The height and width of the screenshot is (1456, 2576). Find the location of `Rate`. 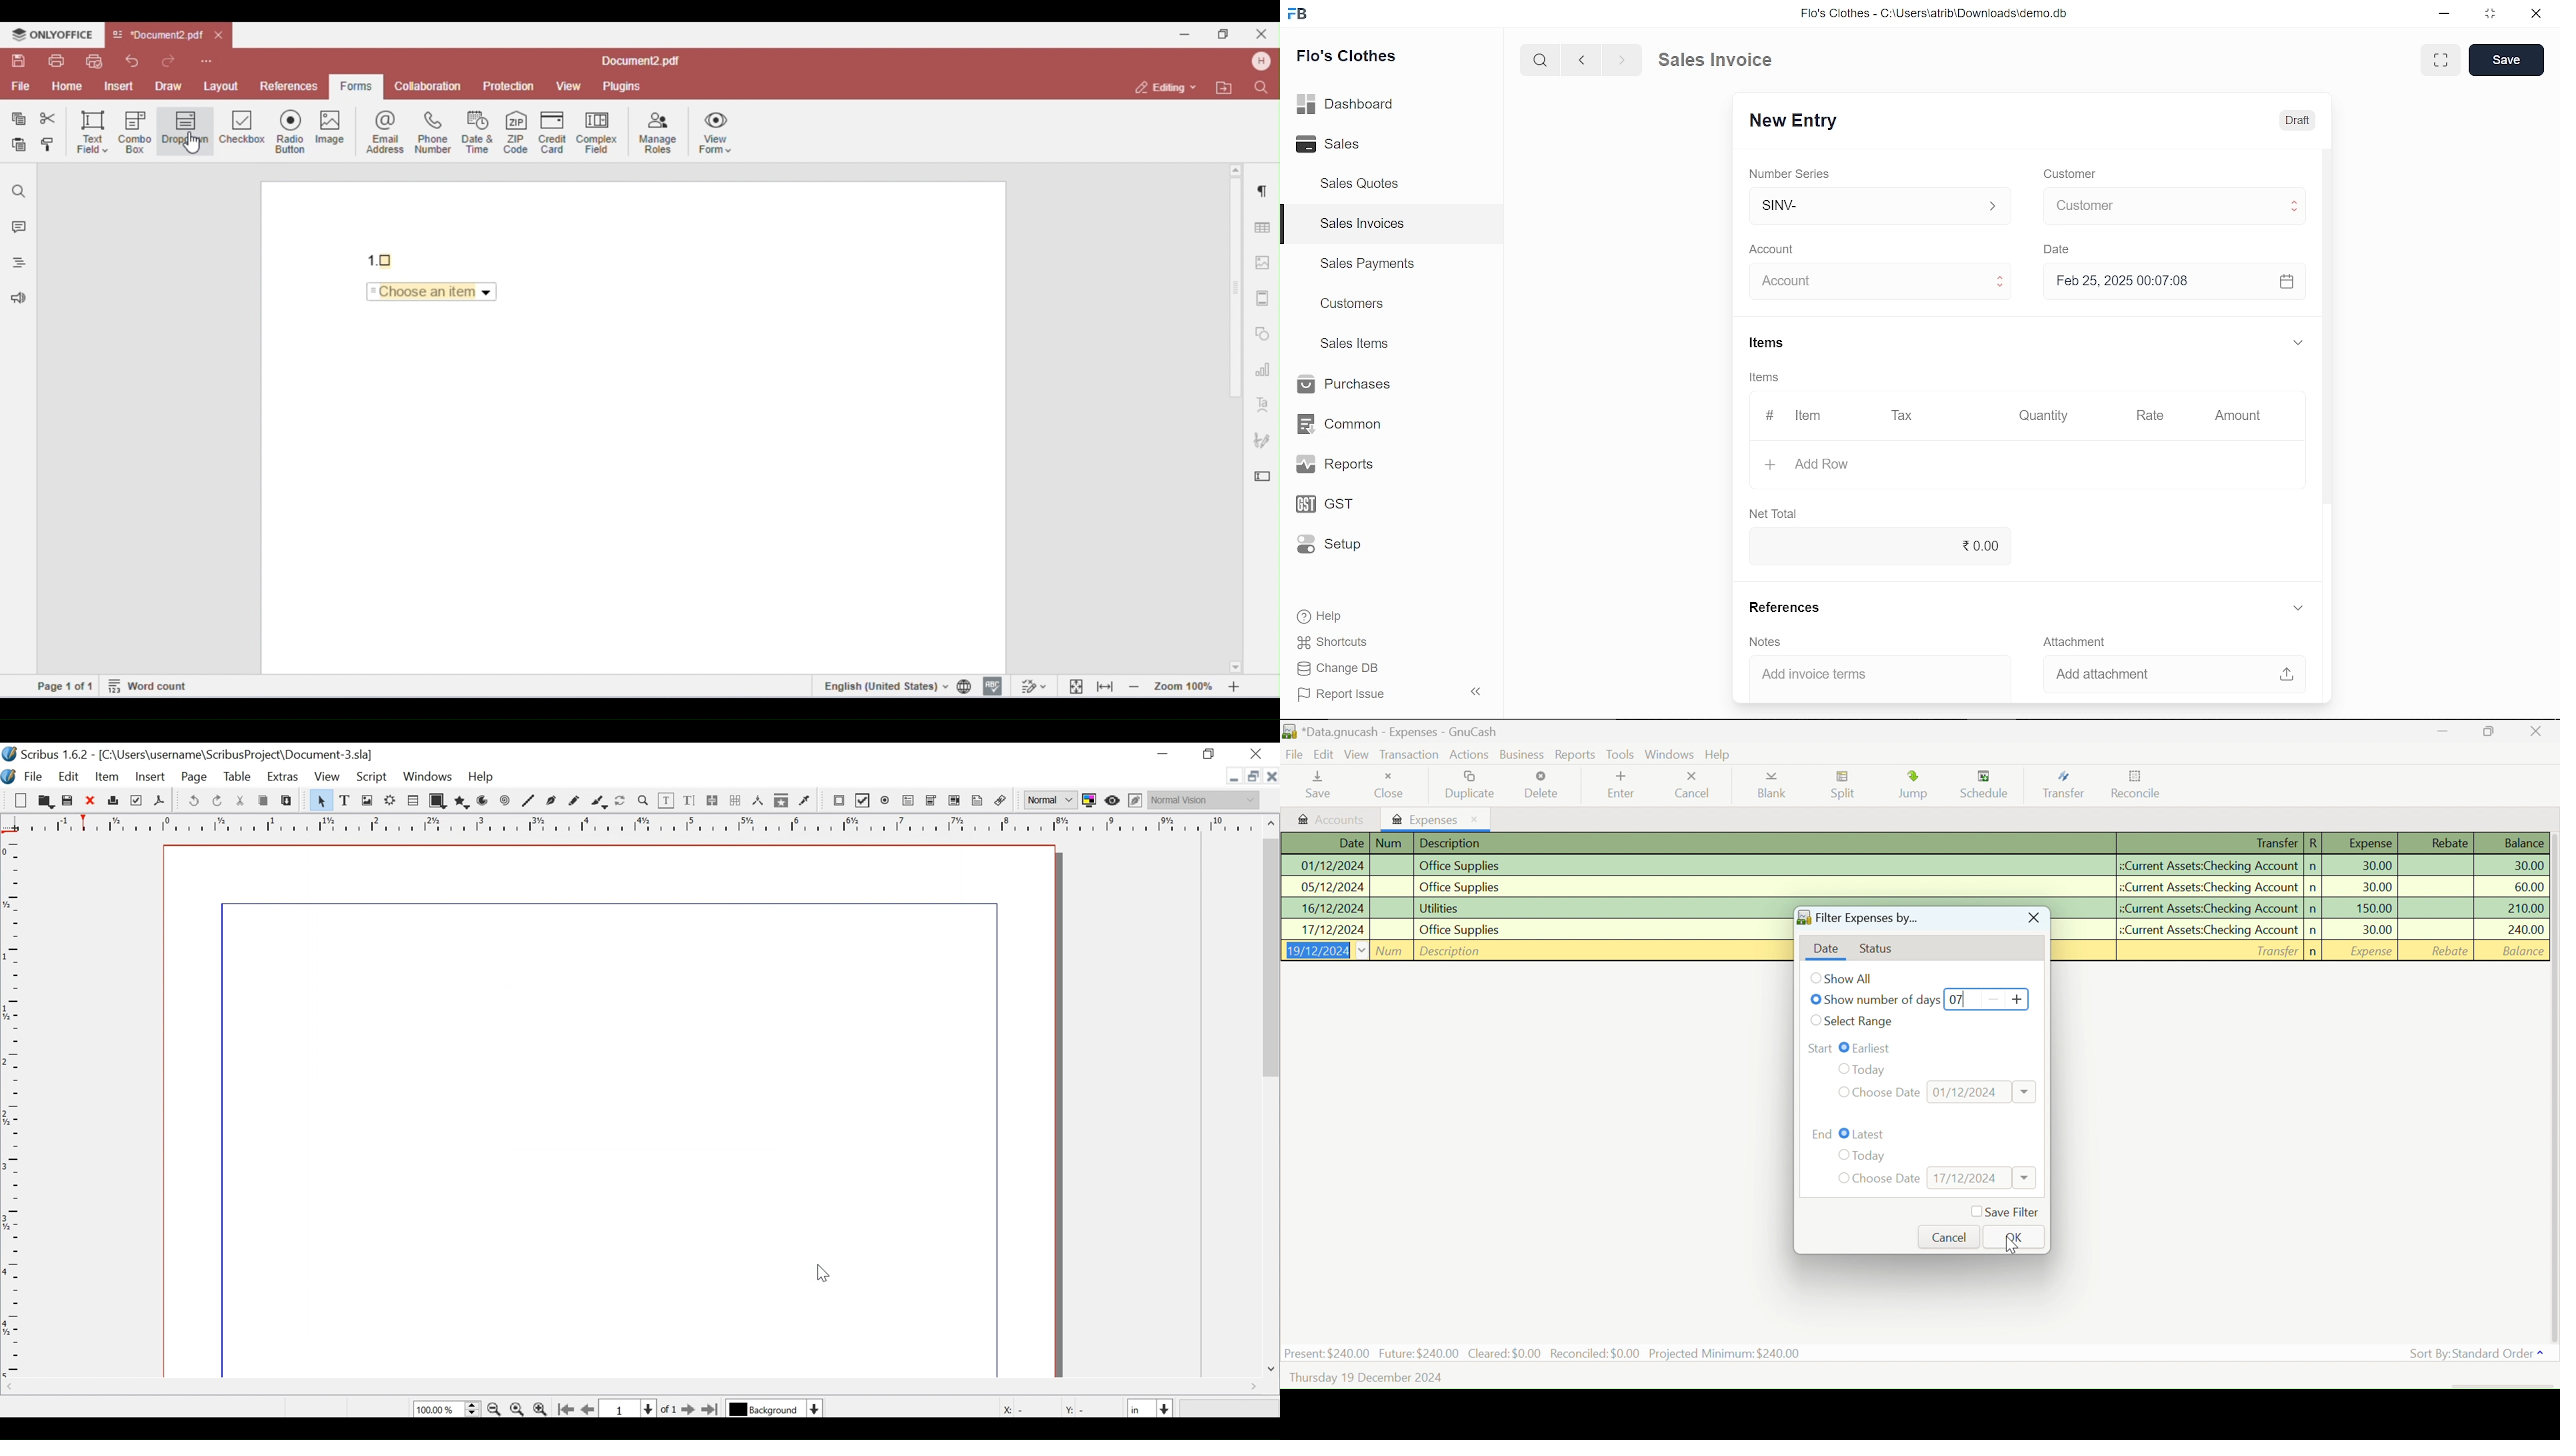

Rate is located at coordinates (2130, 416).